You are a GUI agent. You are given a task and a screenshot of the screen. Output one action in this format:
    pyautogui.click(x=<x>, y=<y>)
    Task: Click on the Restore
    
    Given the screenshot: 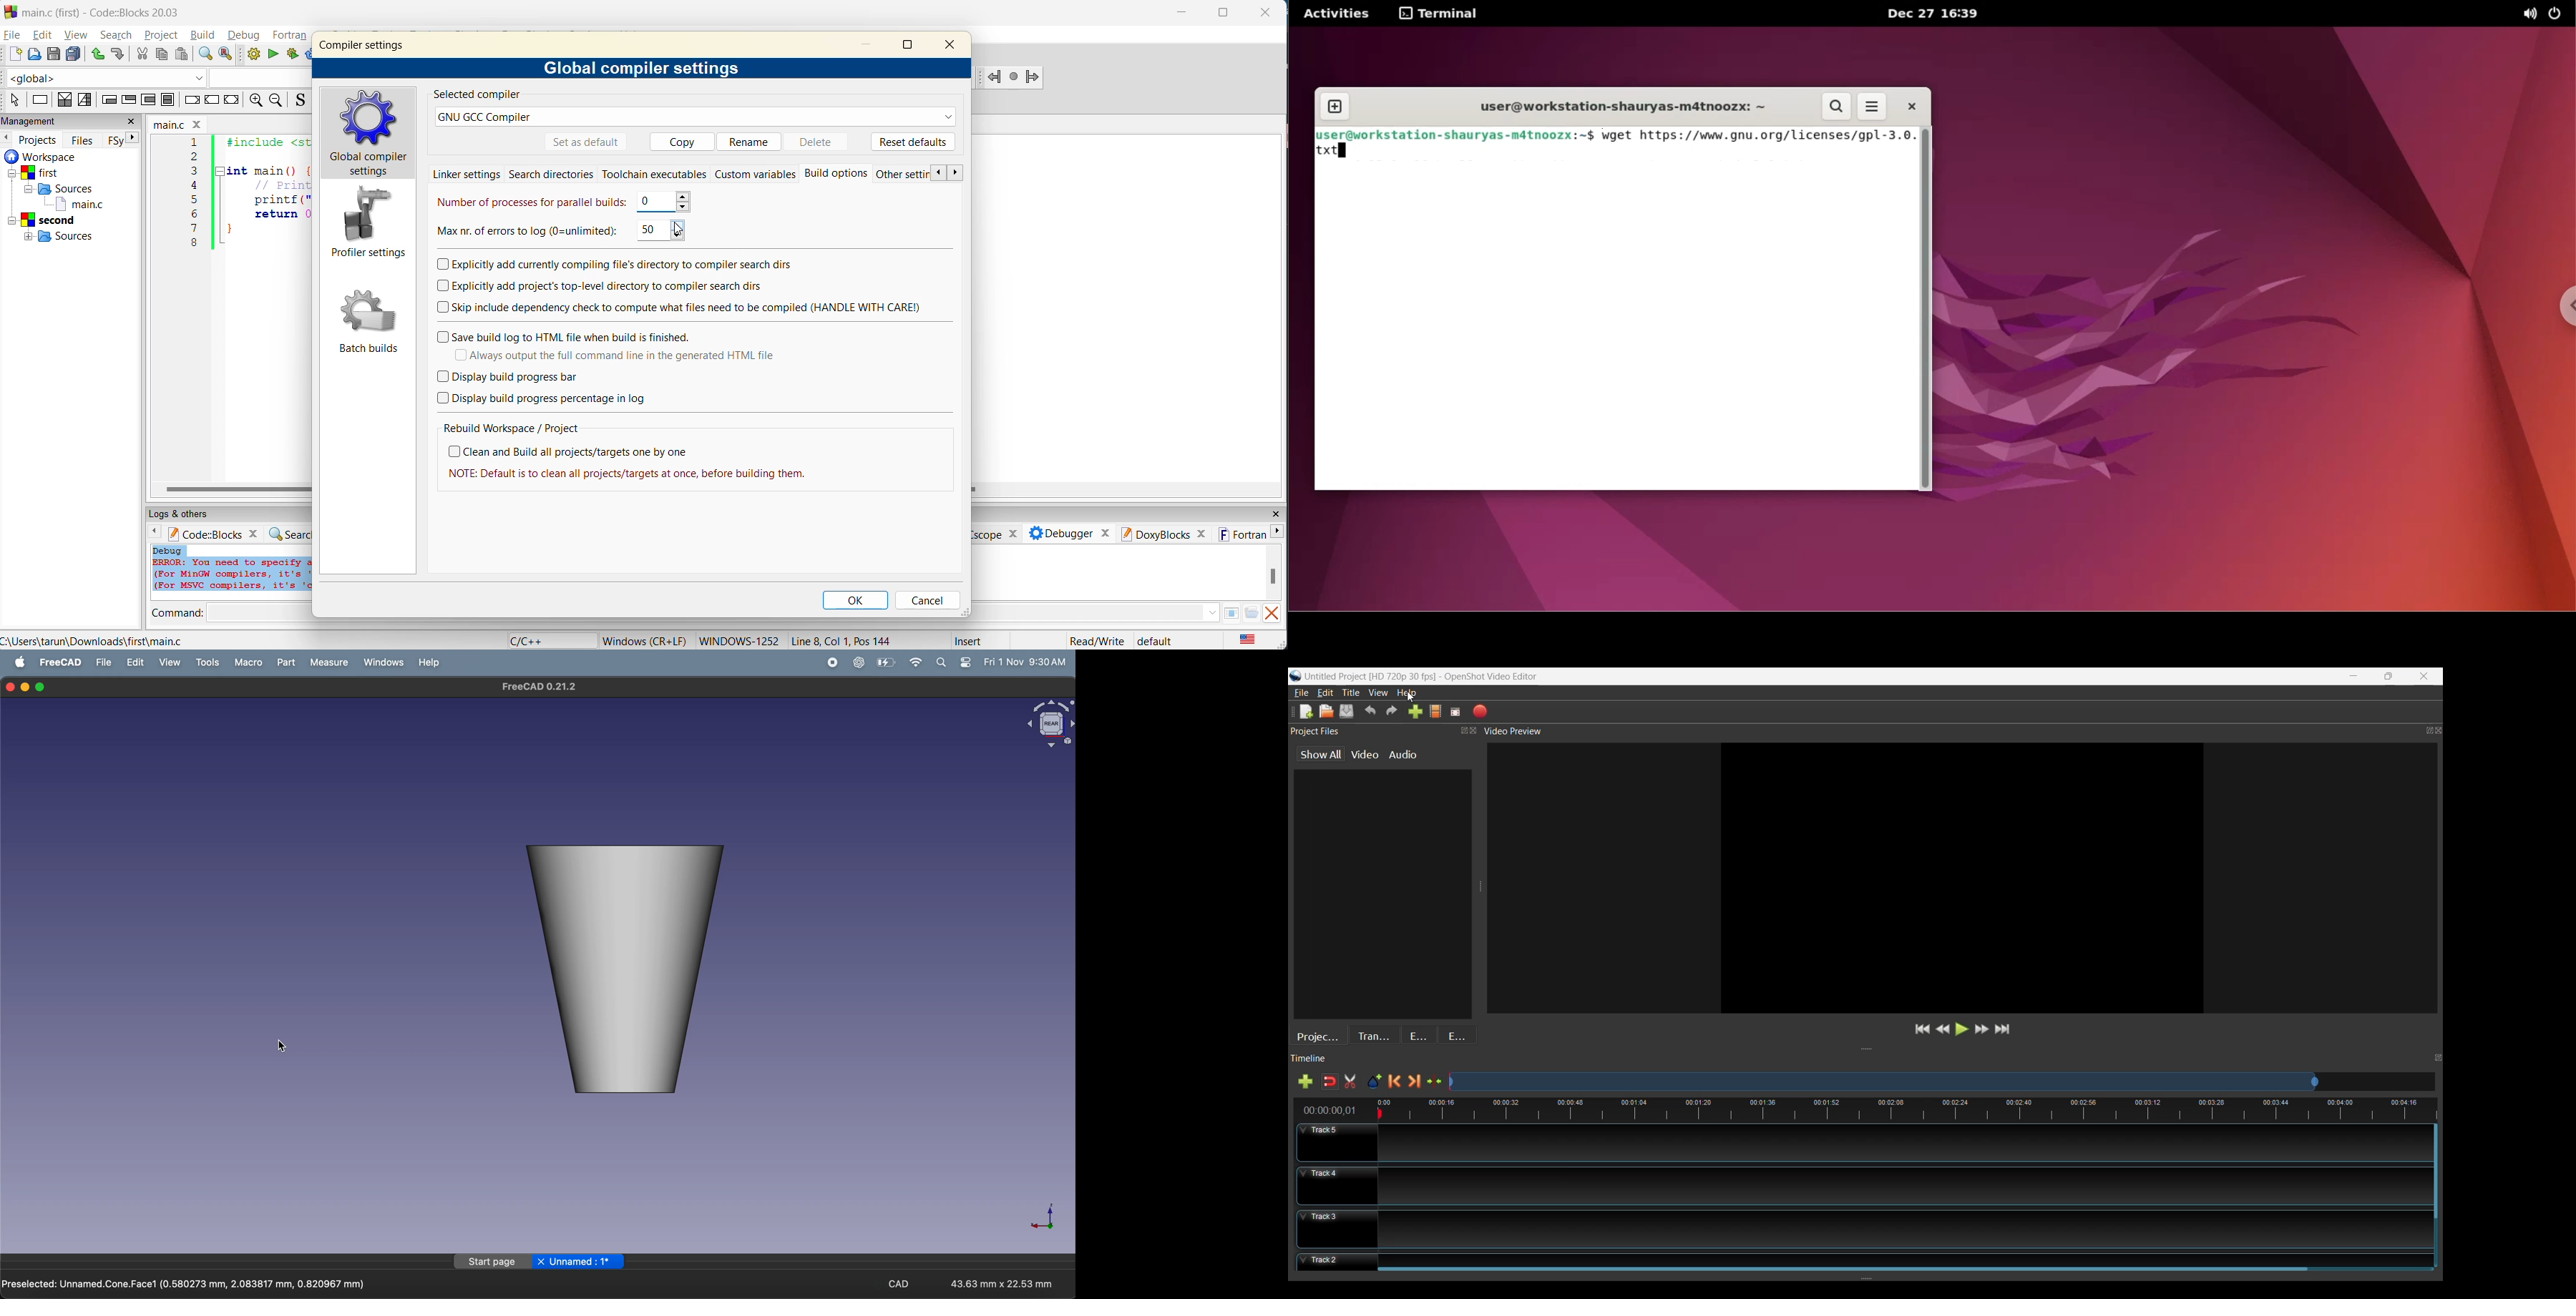 What is the action you would take?
    pyautogui.click(x=2388, y=677)
    